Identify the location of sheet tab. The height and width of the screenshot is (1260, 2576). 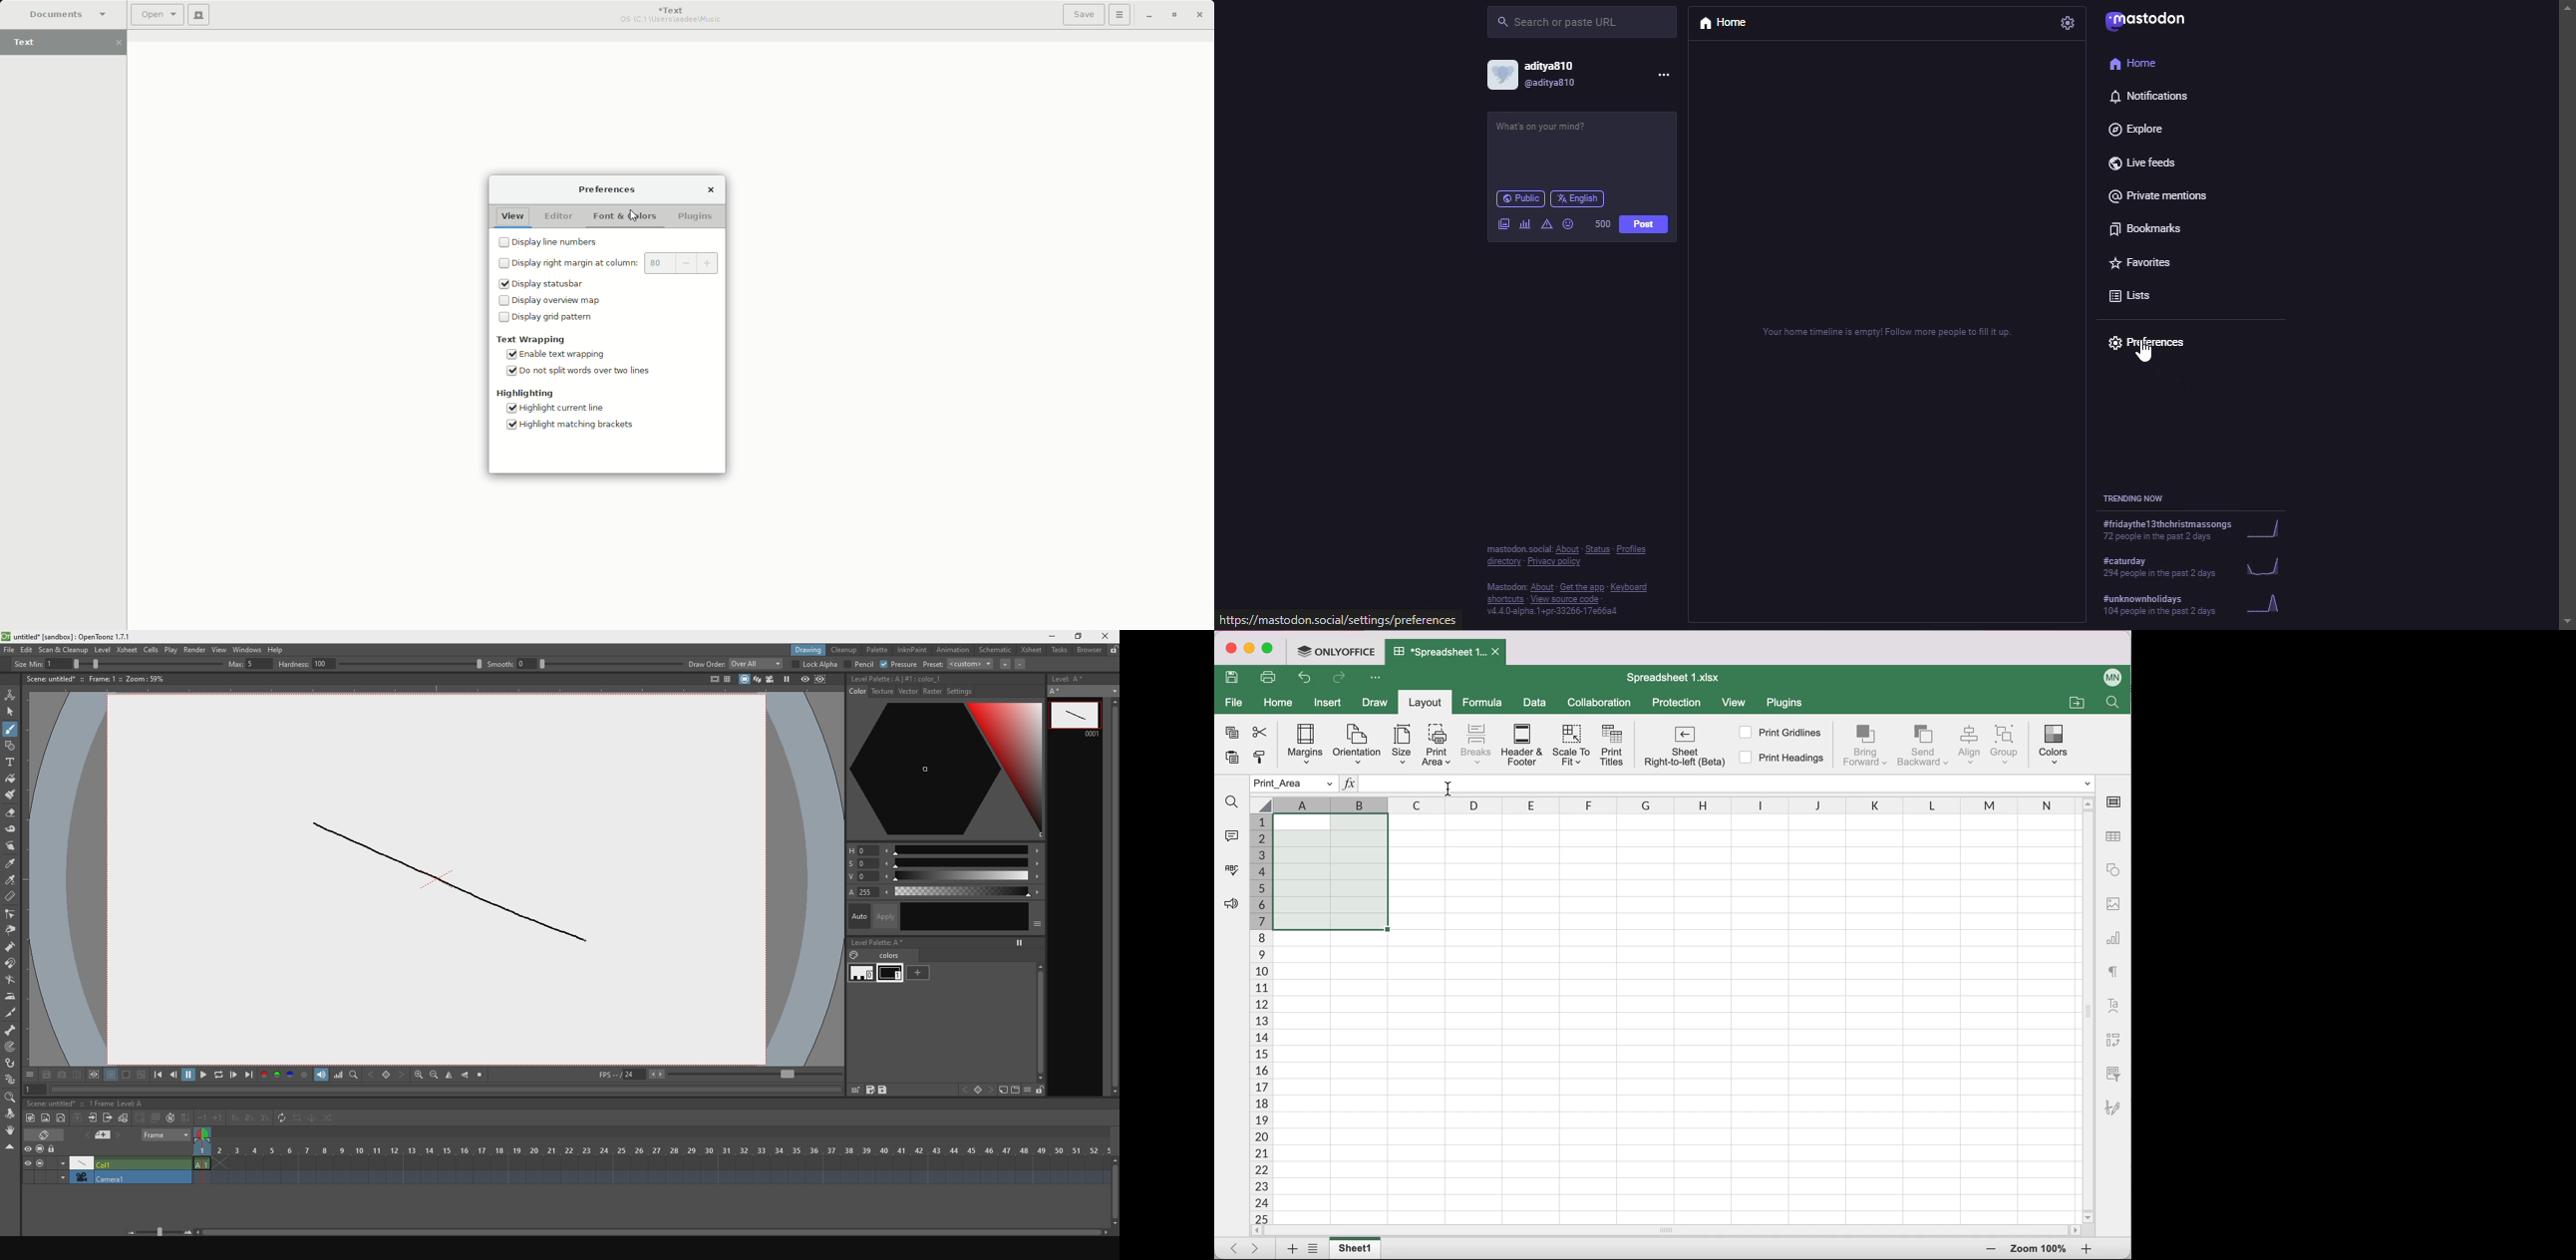
(1357, 1248).